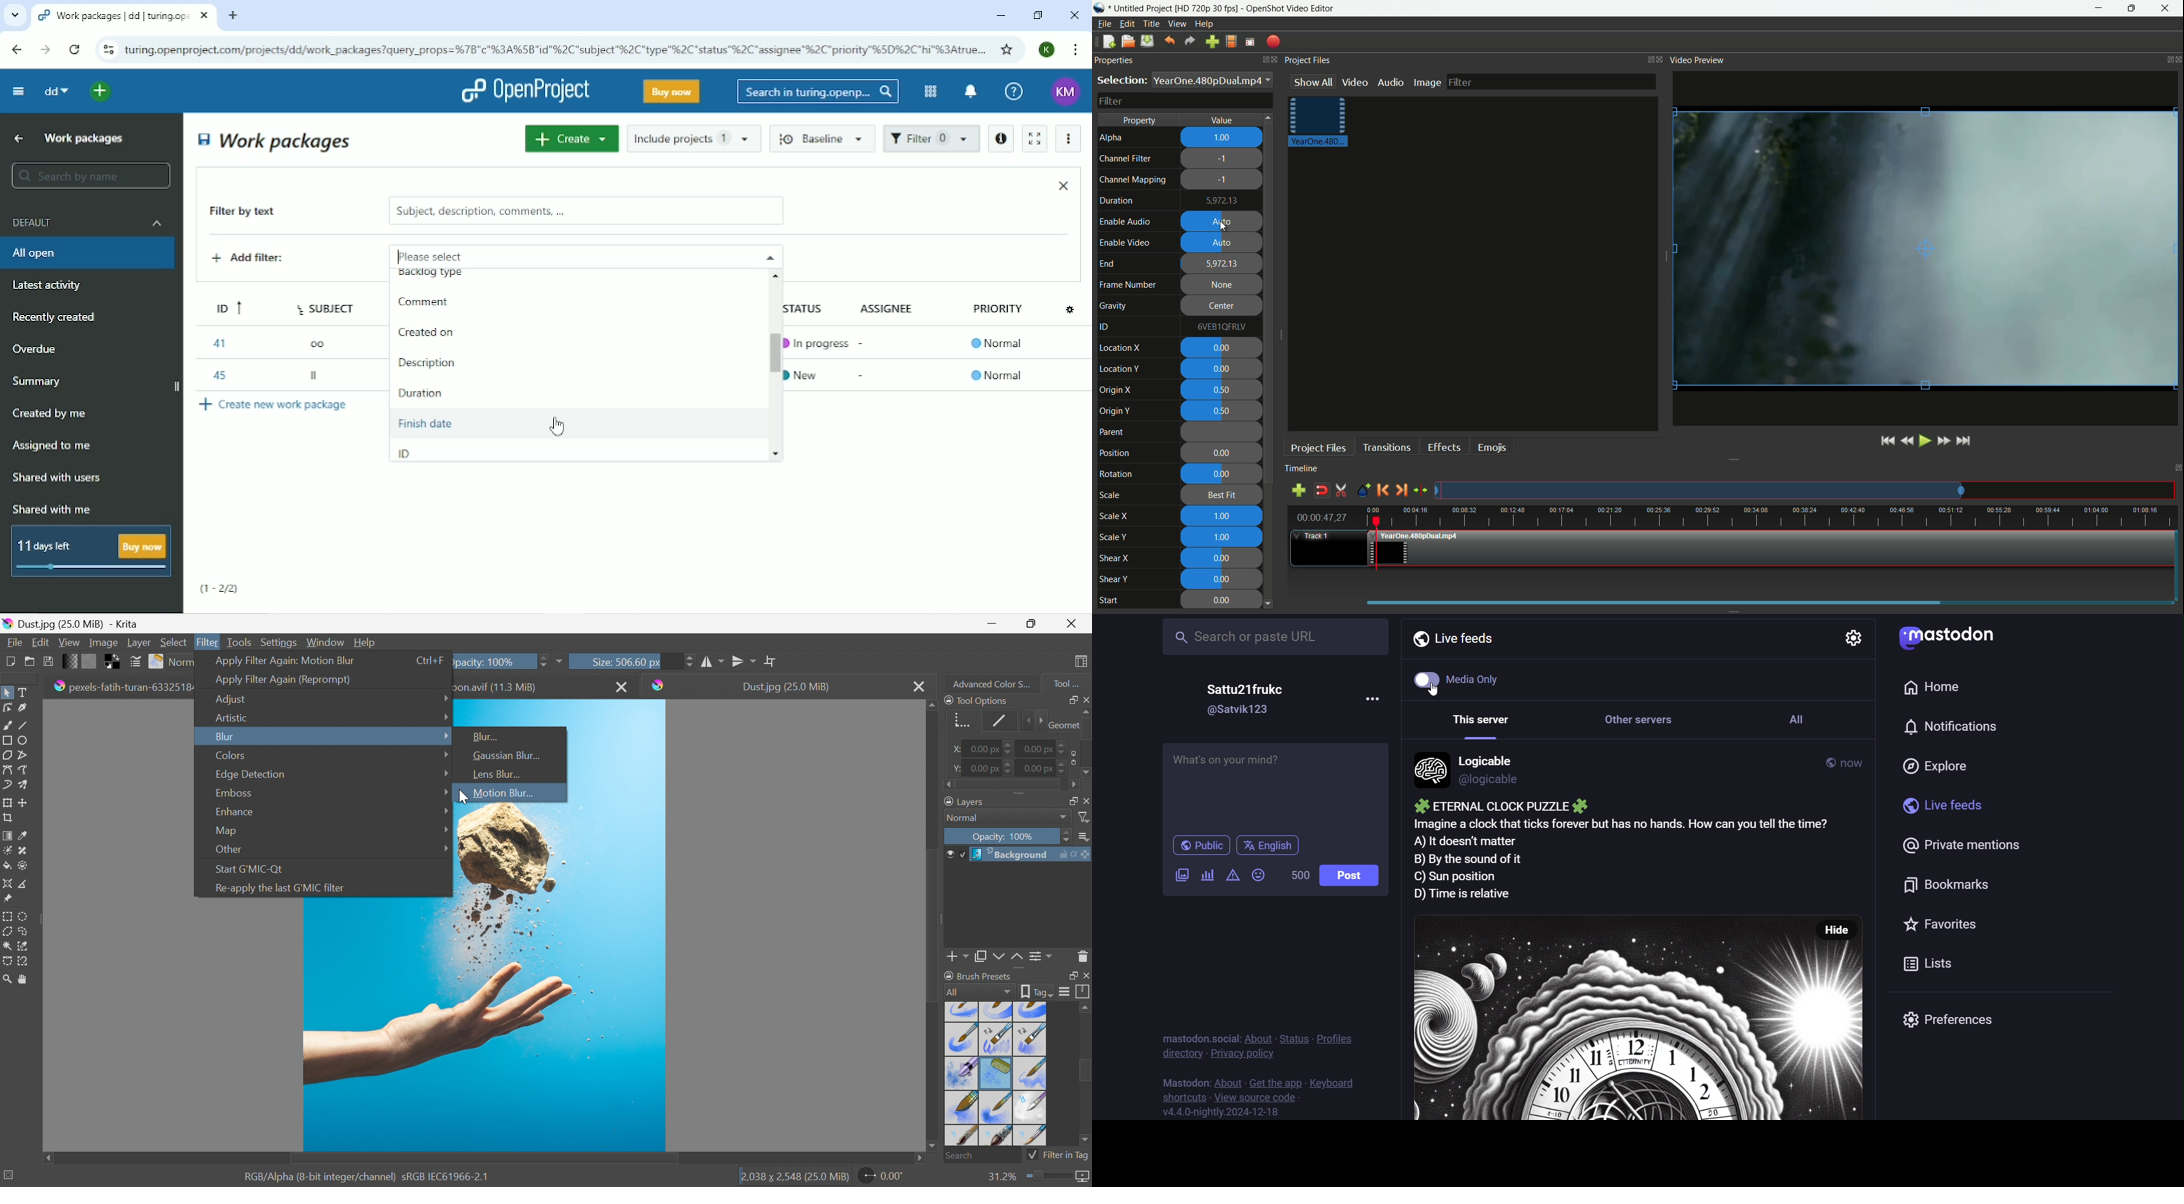 The width and height of the screenshot is (2184, 1204). What do you see at coordinates (1231, 876) in the screenshot?
I see `content warning` at bounding box center [1231, 876].